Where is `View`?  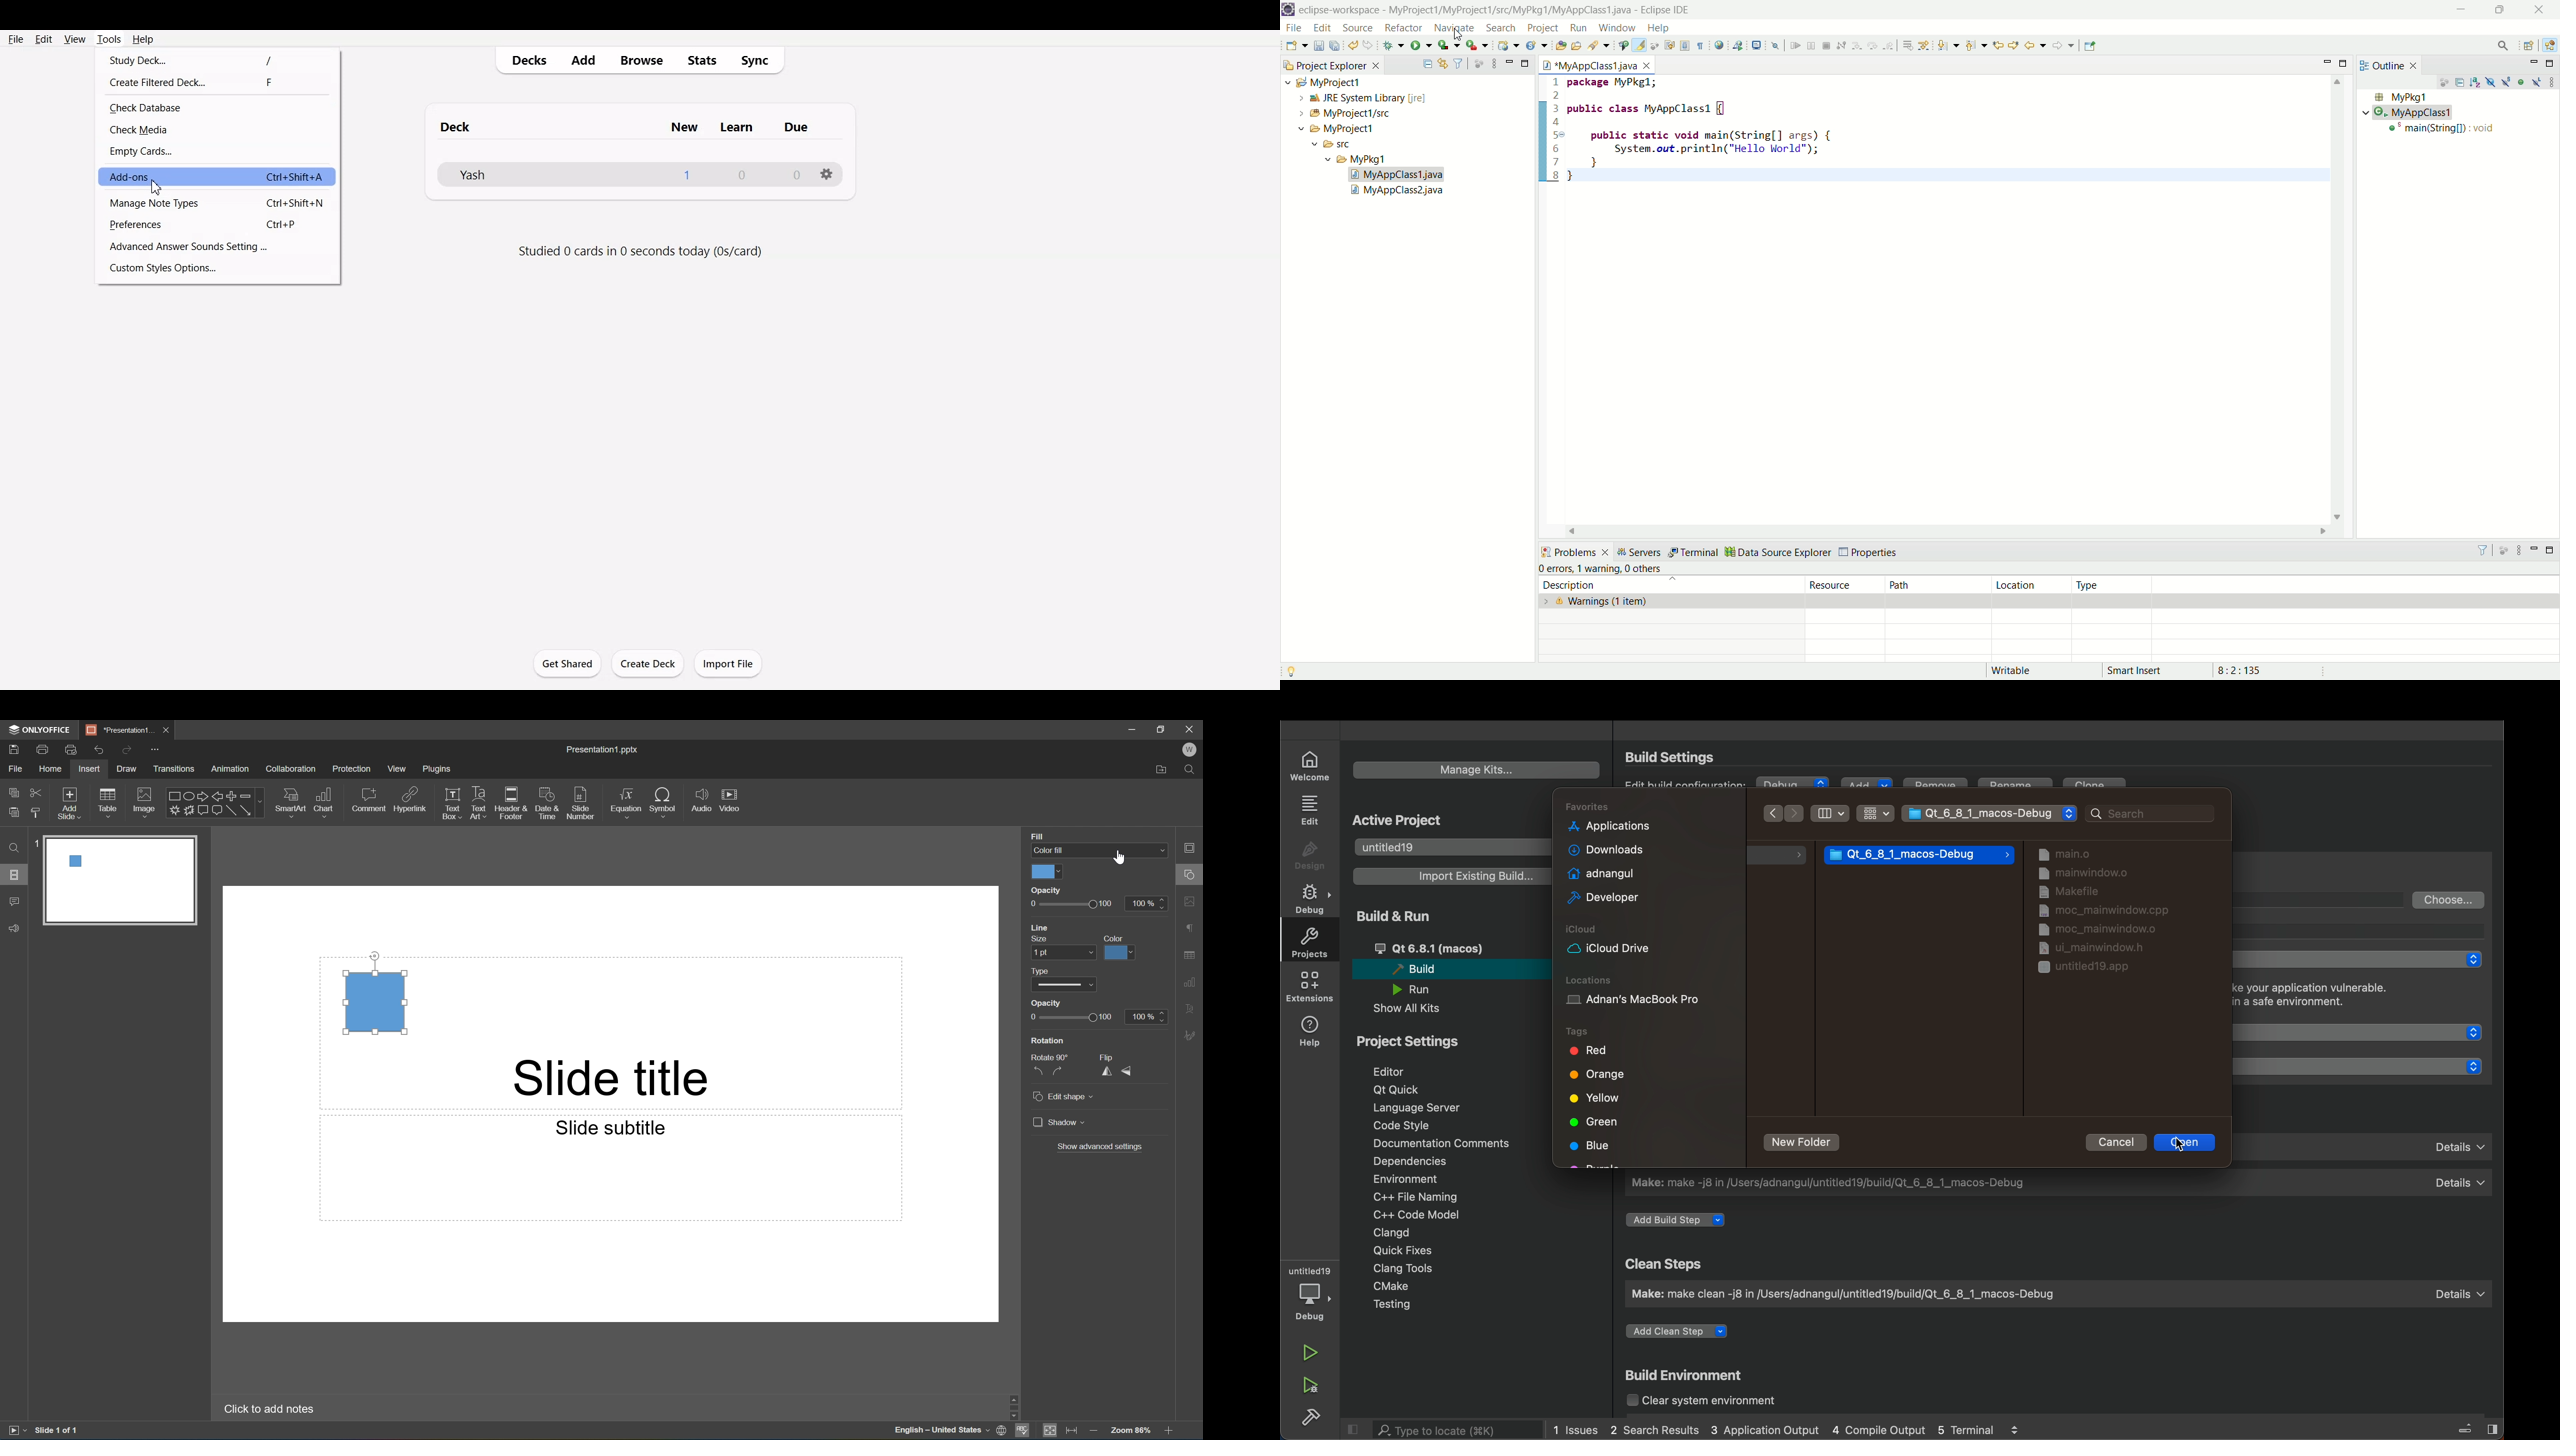
View is located at coordinates (397, 768).